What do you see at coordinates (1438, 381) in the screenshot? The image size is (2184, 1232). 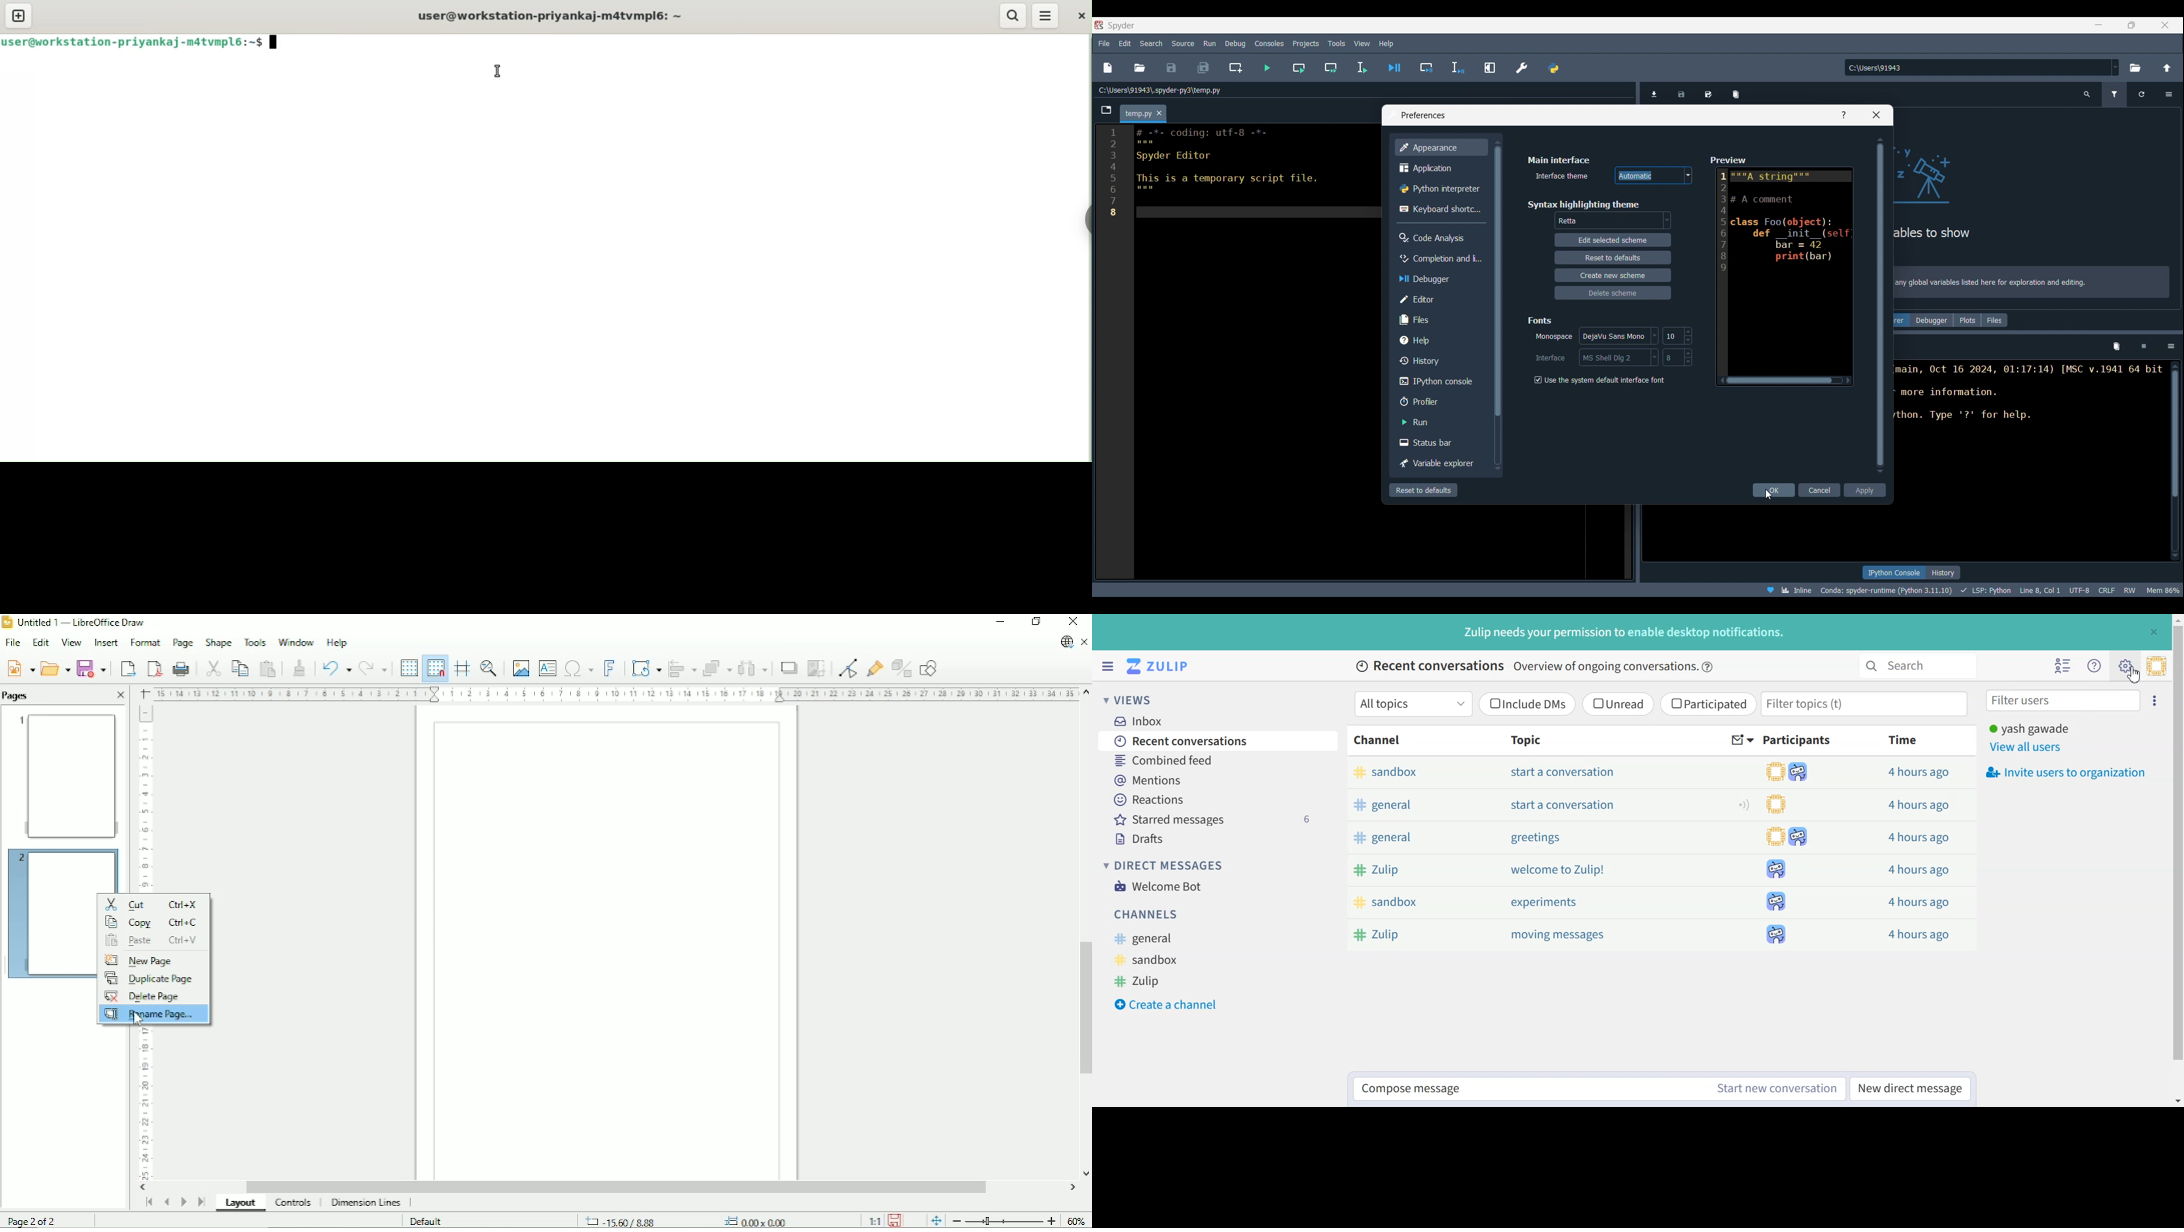 I see `IPython console` at bounding box center [1438, 381].